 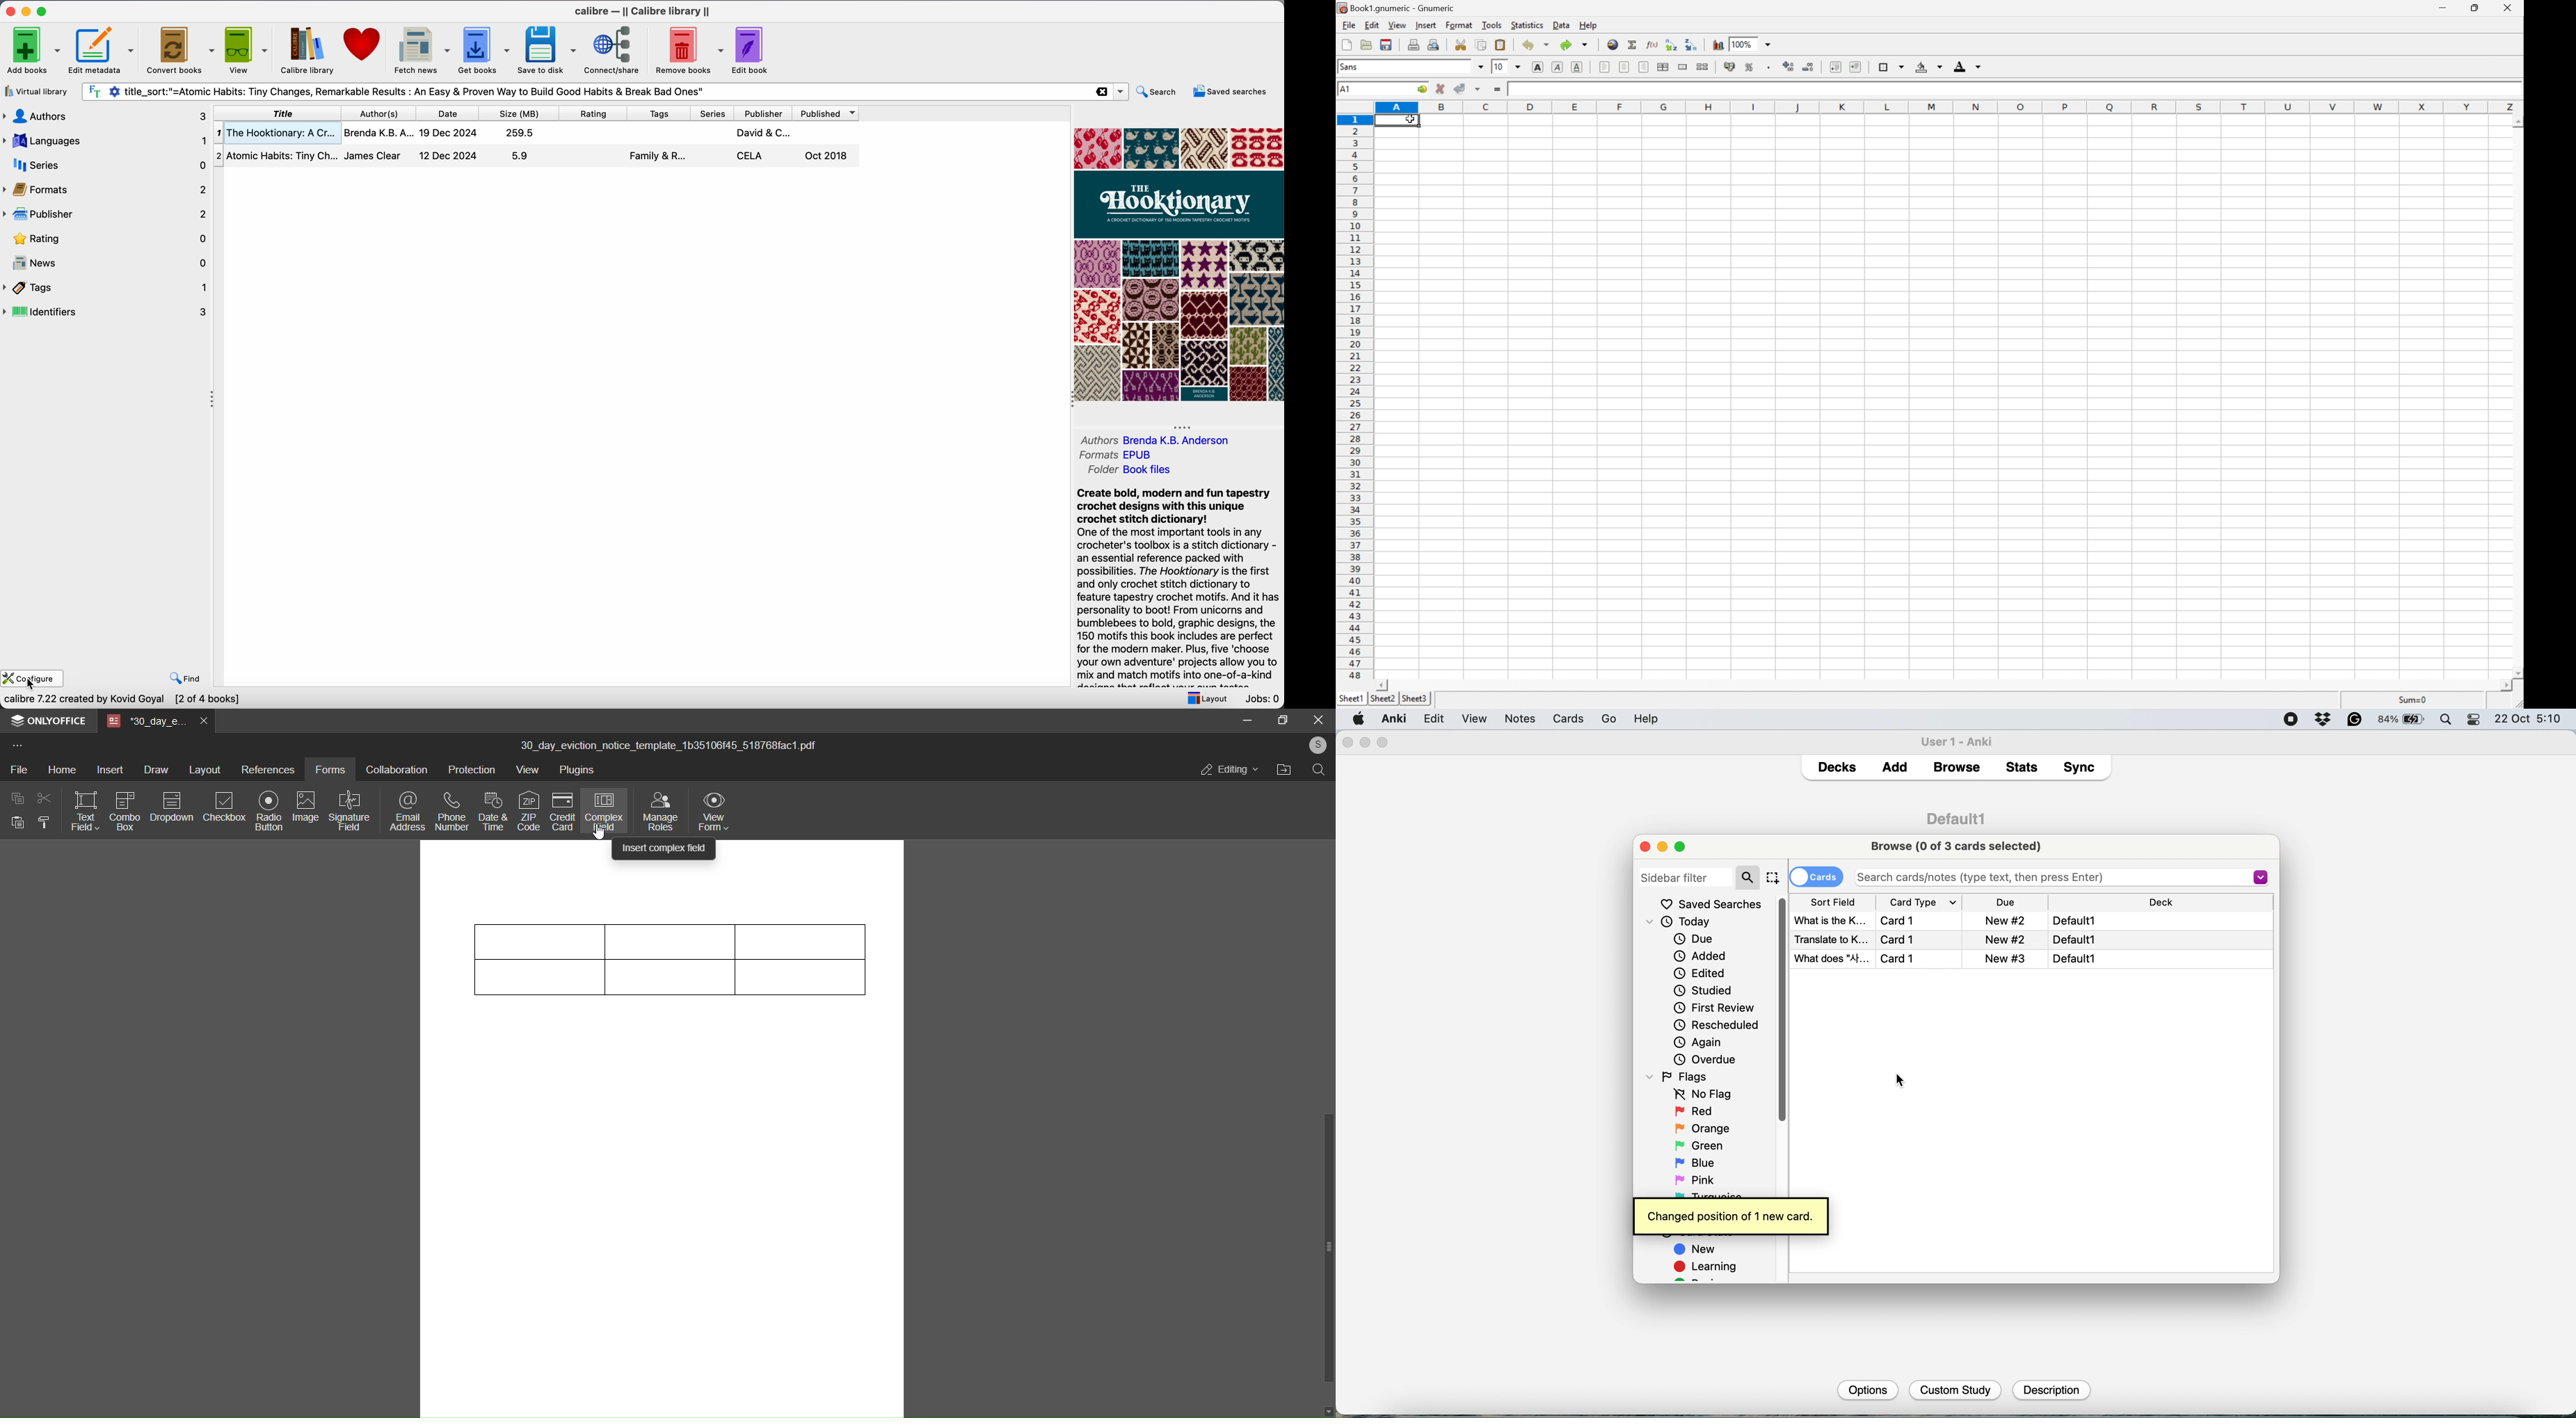 What do you see at coordinates (1895, 764) in the screenshot?
I see `Add` at bounding box center [1895, 764].